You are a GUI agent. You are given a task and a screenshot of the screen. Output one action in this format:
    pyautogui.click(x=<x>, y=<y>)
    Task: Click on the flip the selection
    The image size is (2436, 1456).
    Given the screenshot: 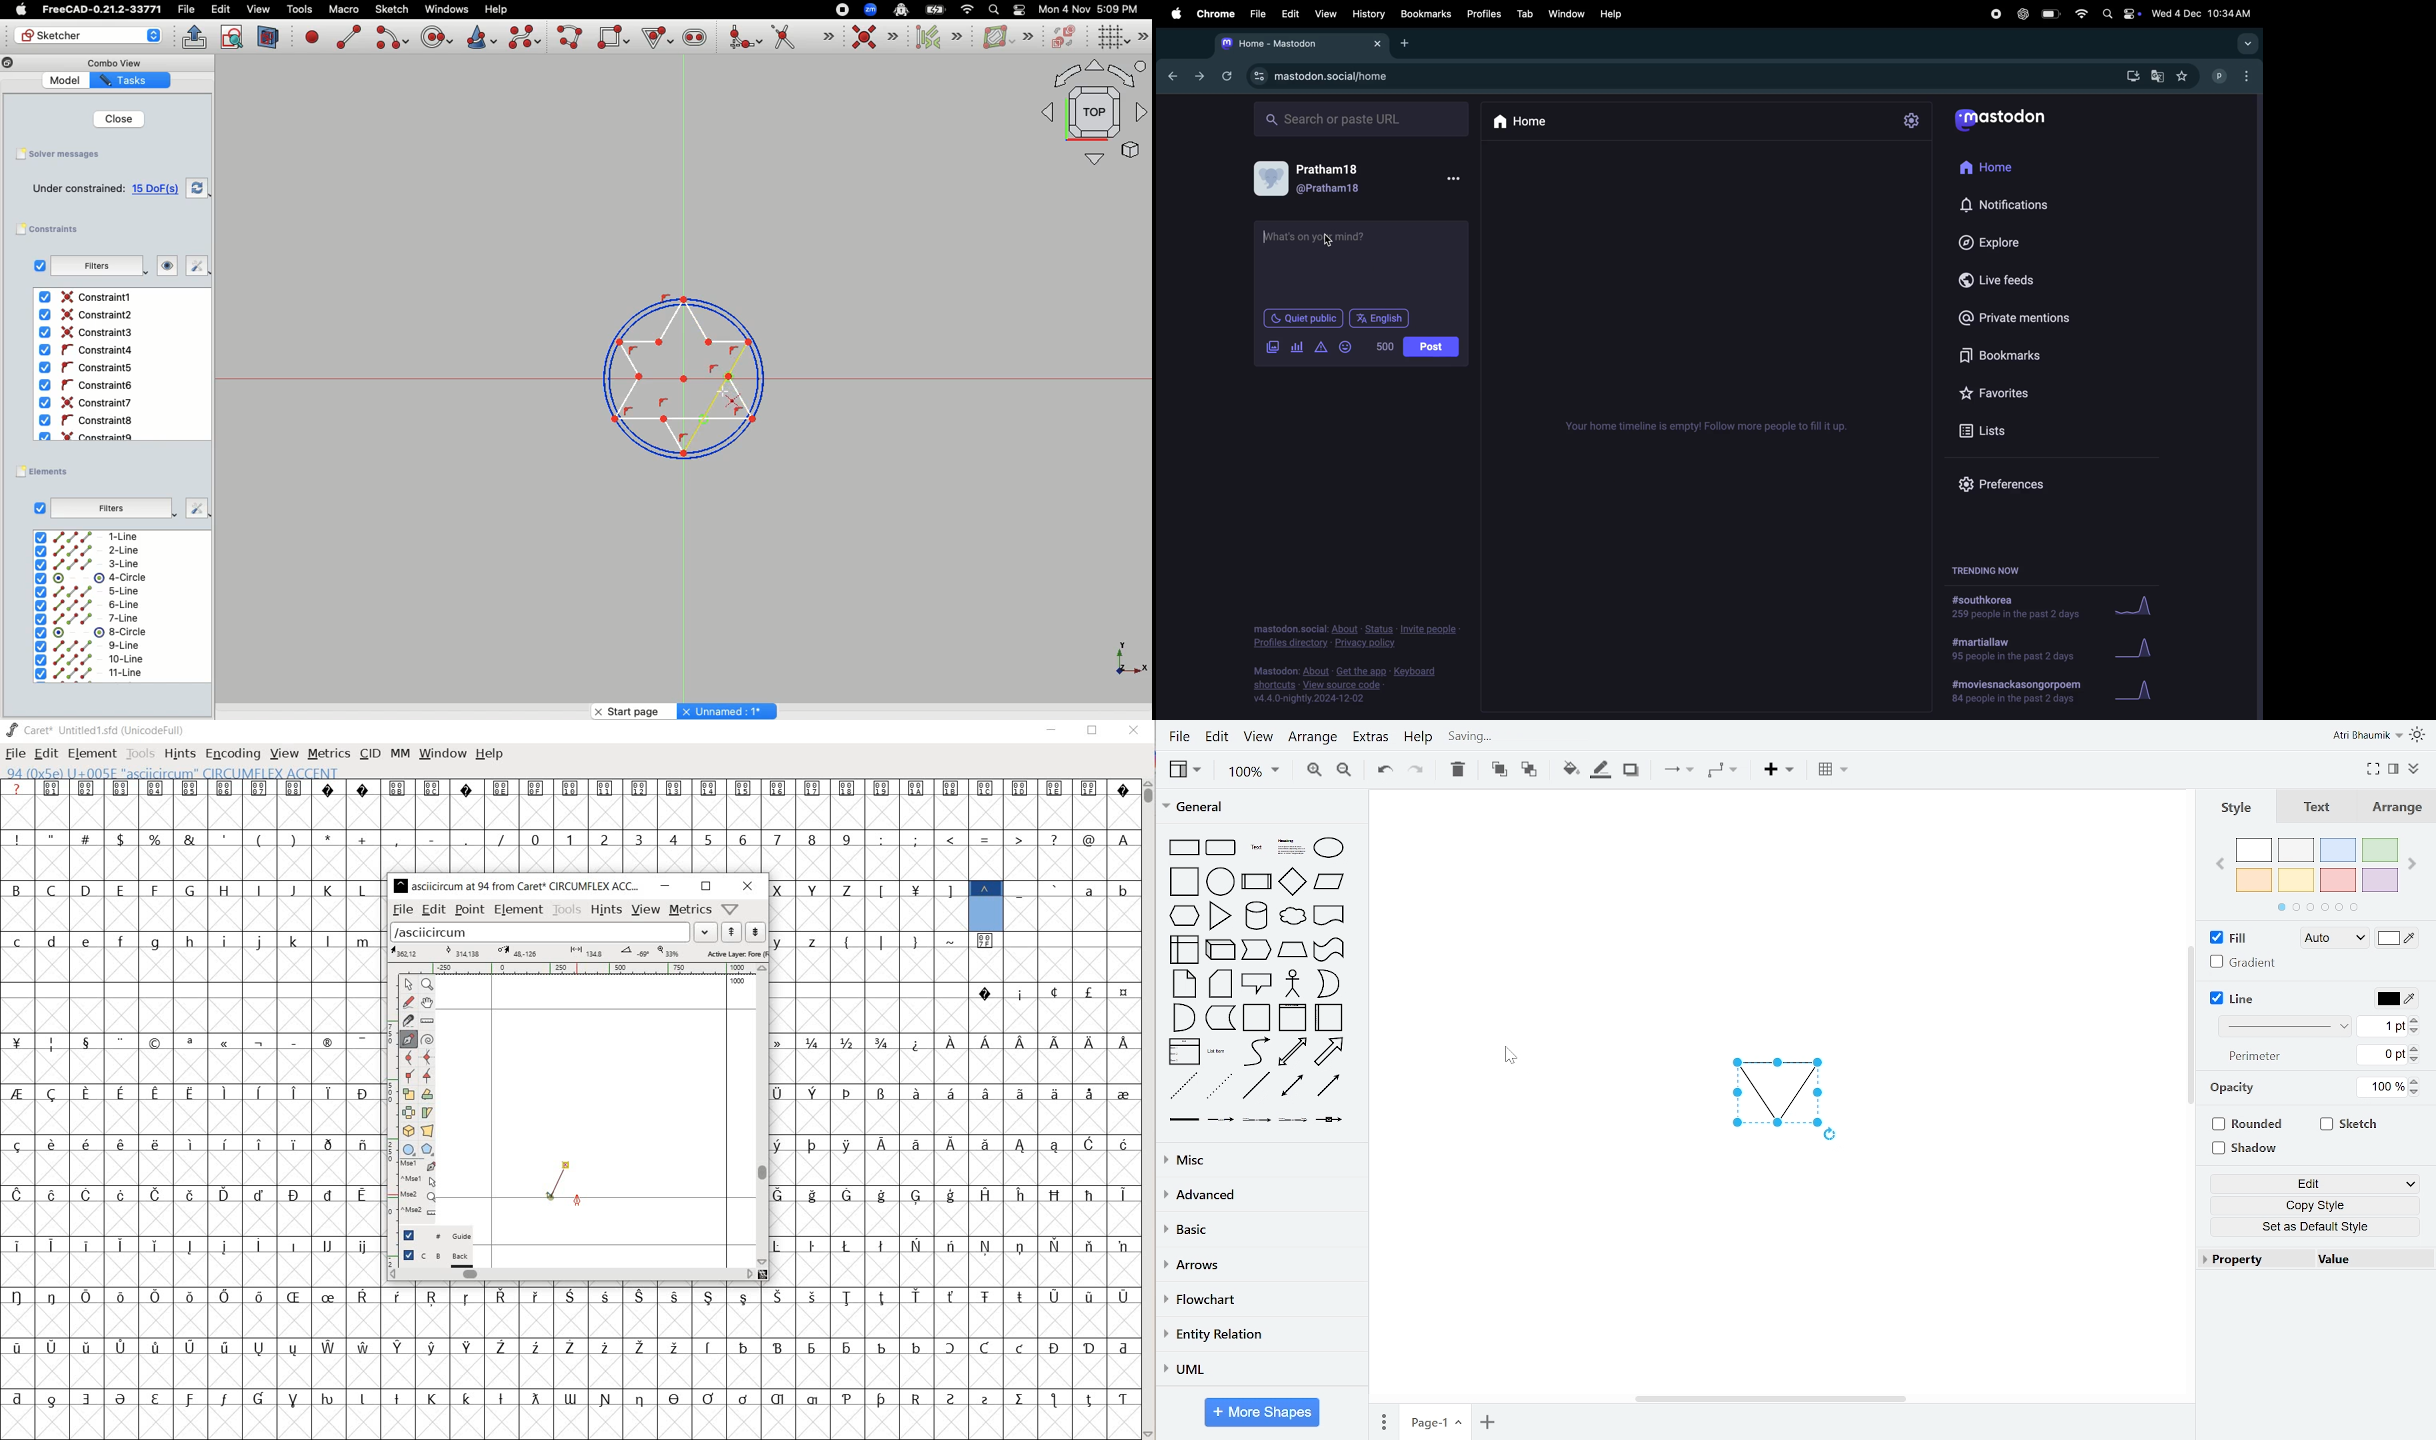 What is the action you would take?
    pyautogui.click(x=408, y=1112)
    